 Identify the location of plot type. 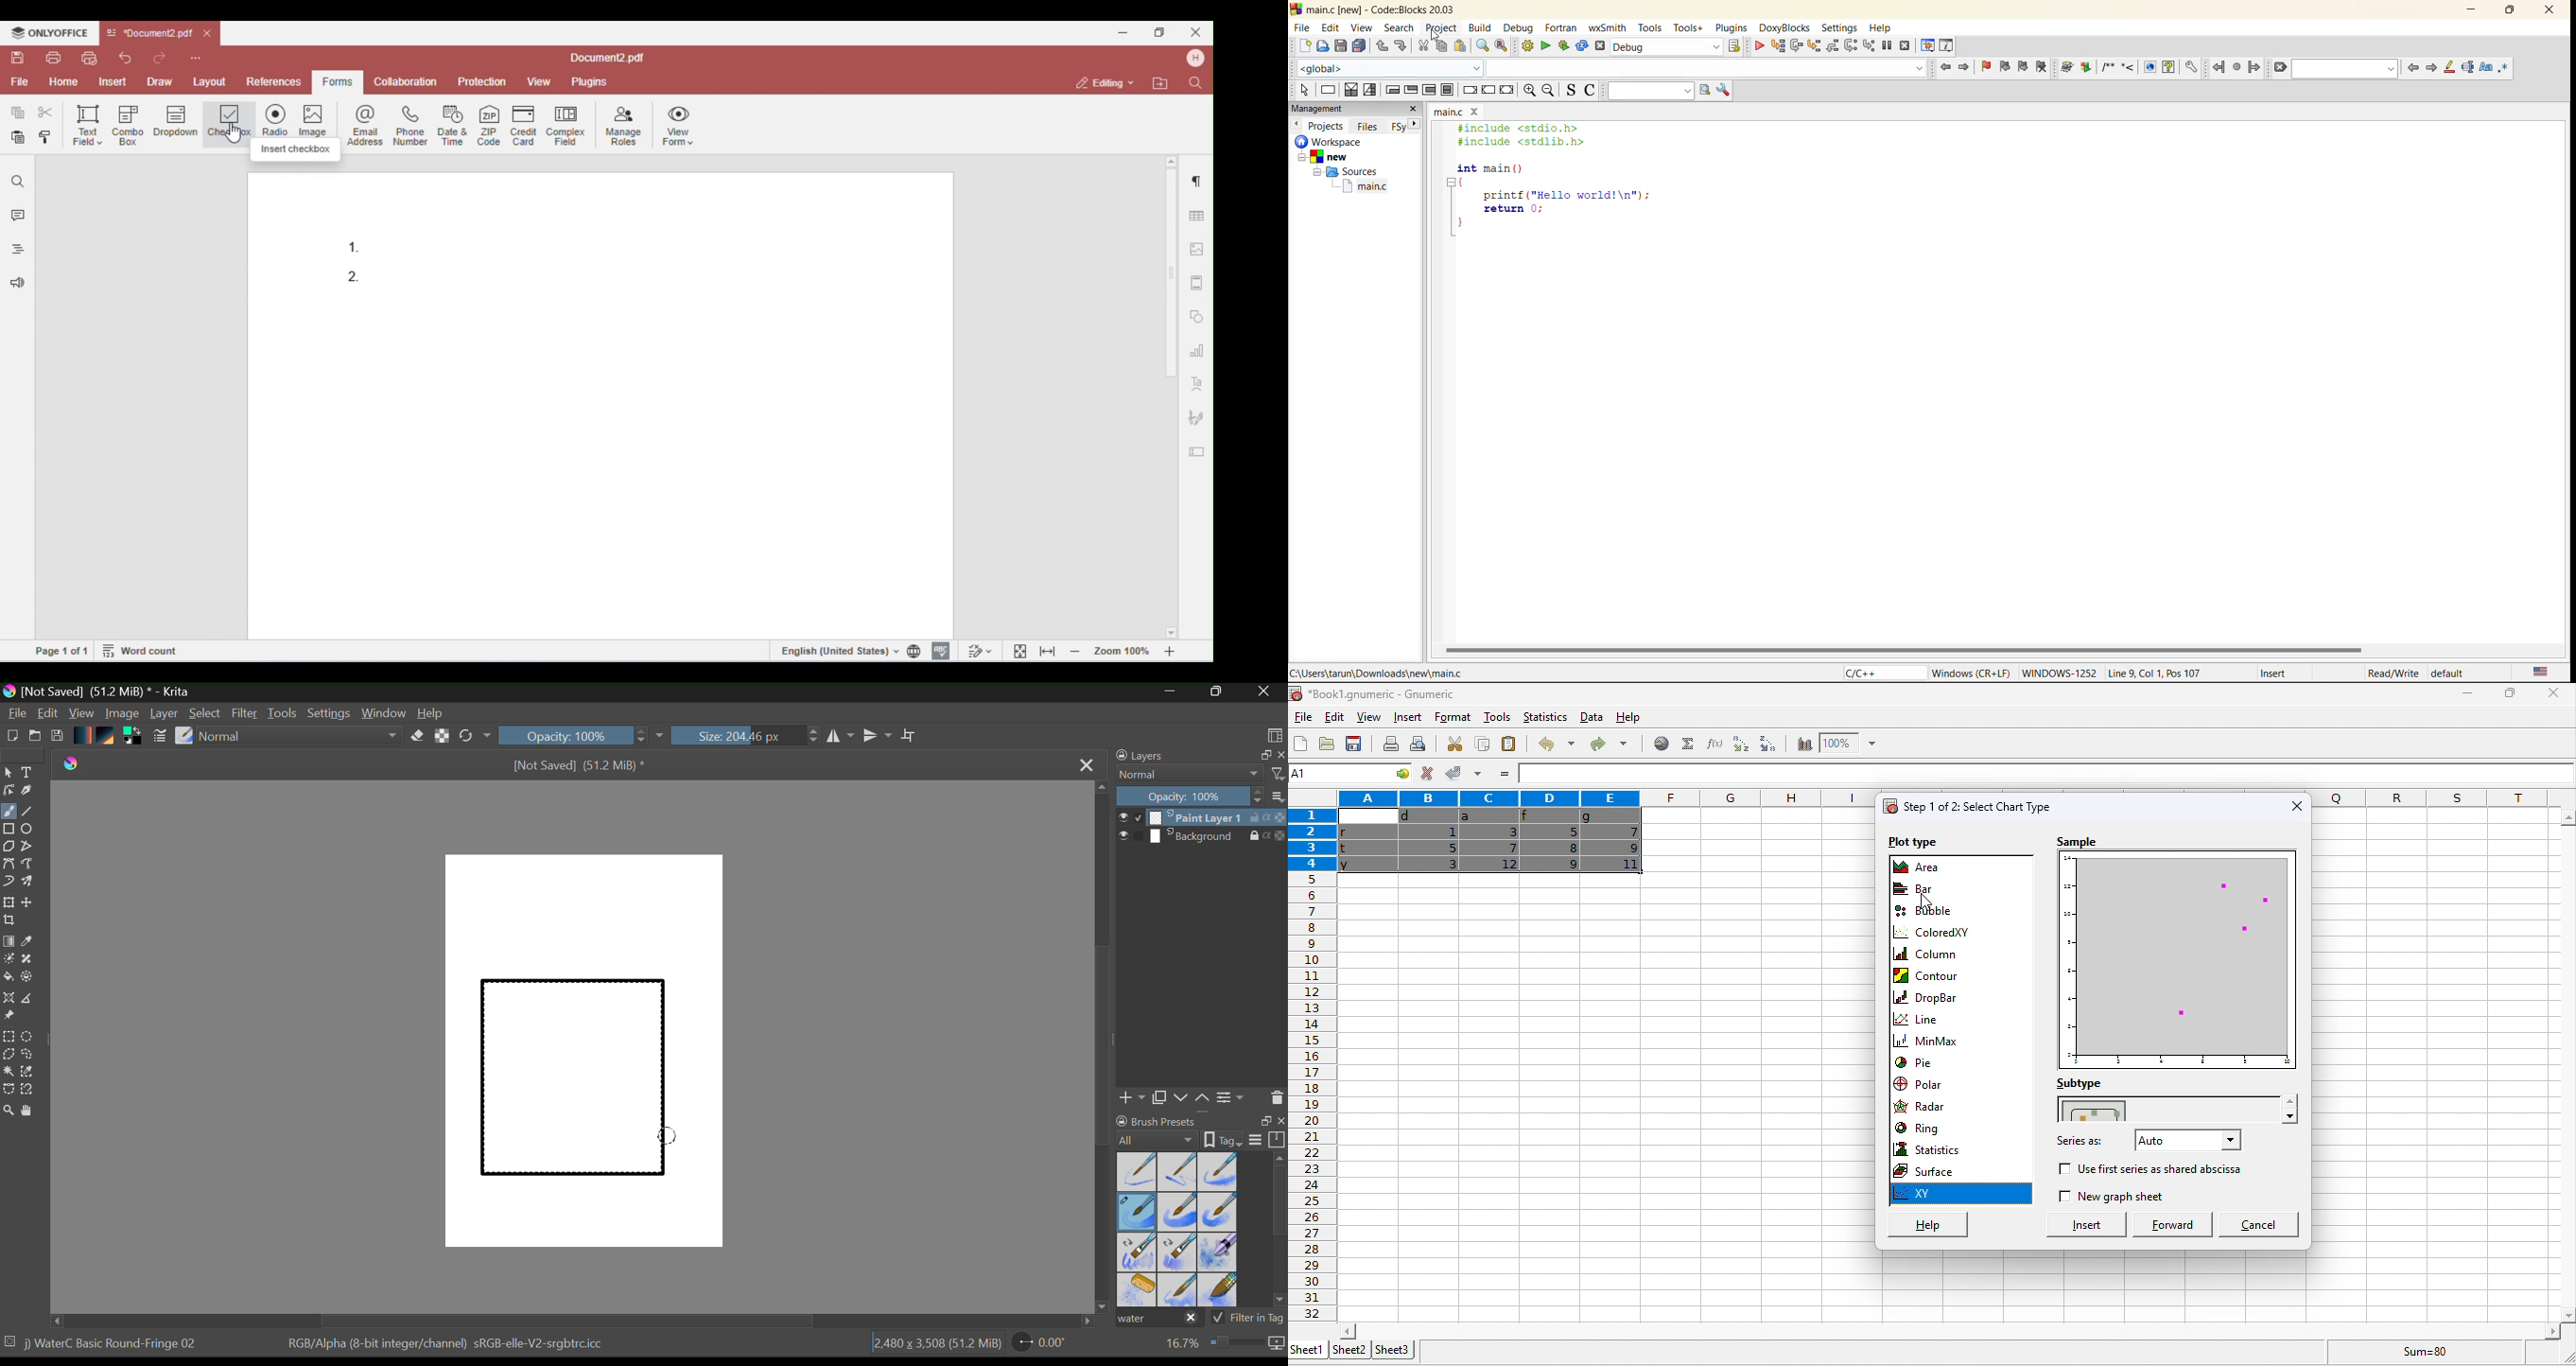
(1912, 841).